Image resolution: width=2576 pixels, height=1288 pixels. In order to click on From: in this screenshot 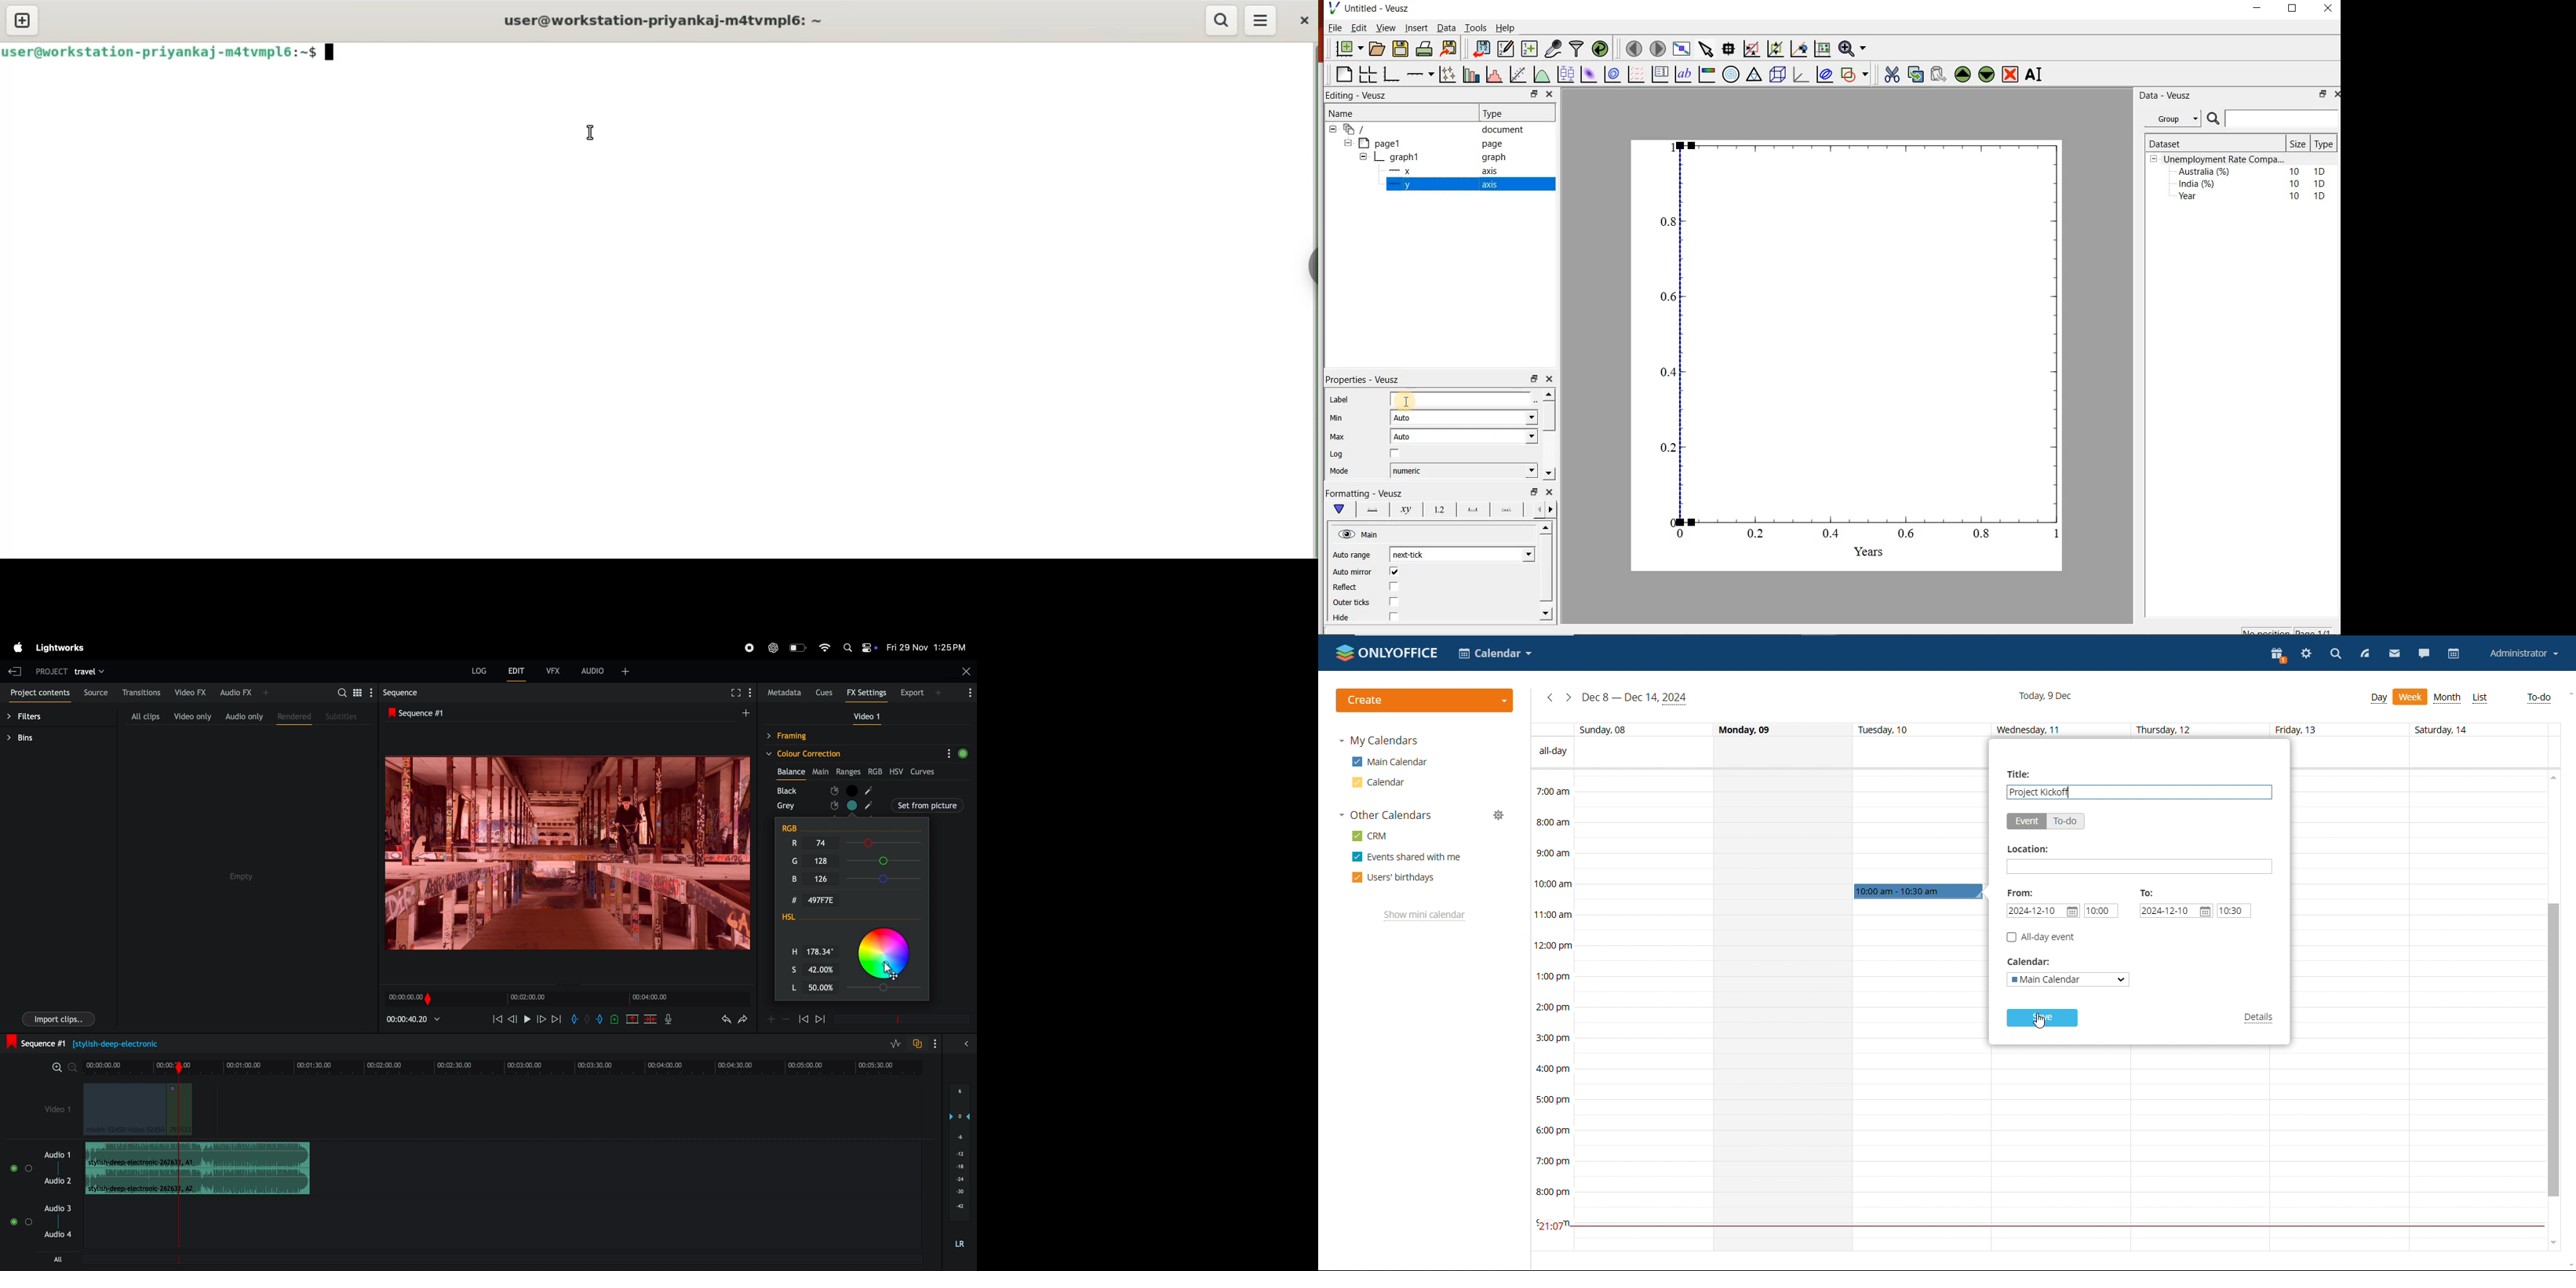, I will do `click(2021, 892)`.